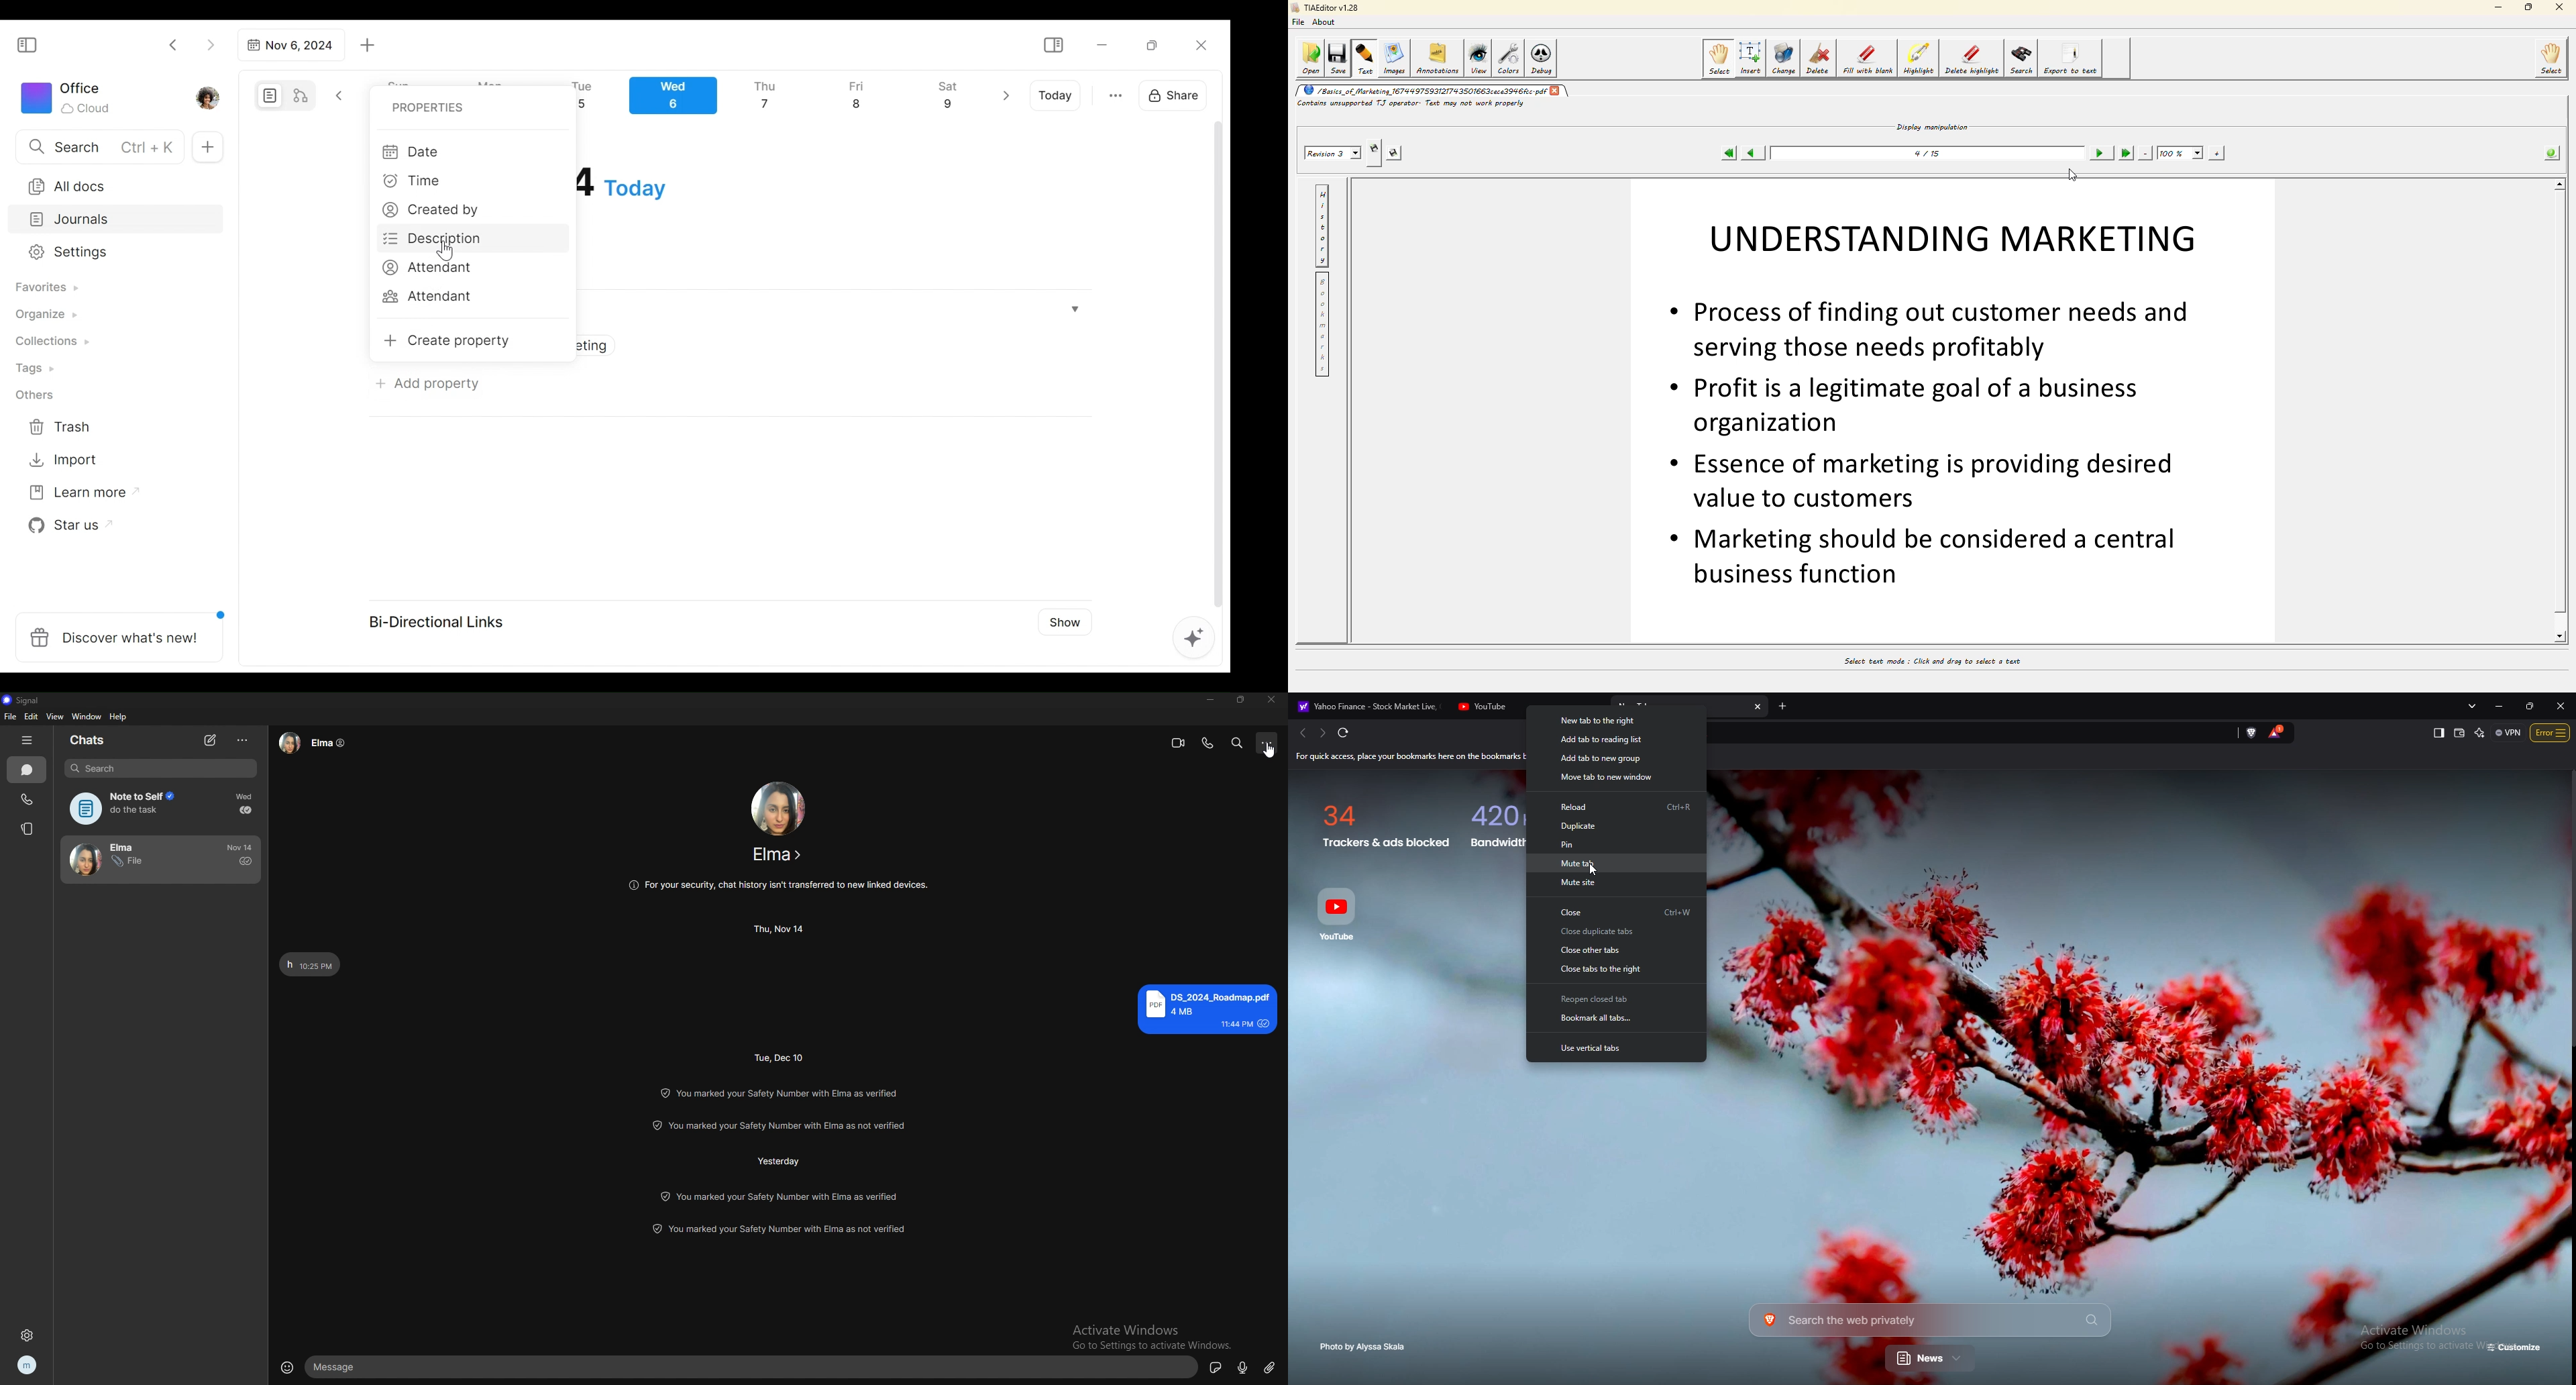 Image resolution: width=2576 pixels, height=1400 pixels. What do you see at coordinates (779, 1161) in the screenshot?
I see `time` at bounding box center [779, 1161].